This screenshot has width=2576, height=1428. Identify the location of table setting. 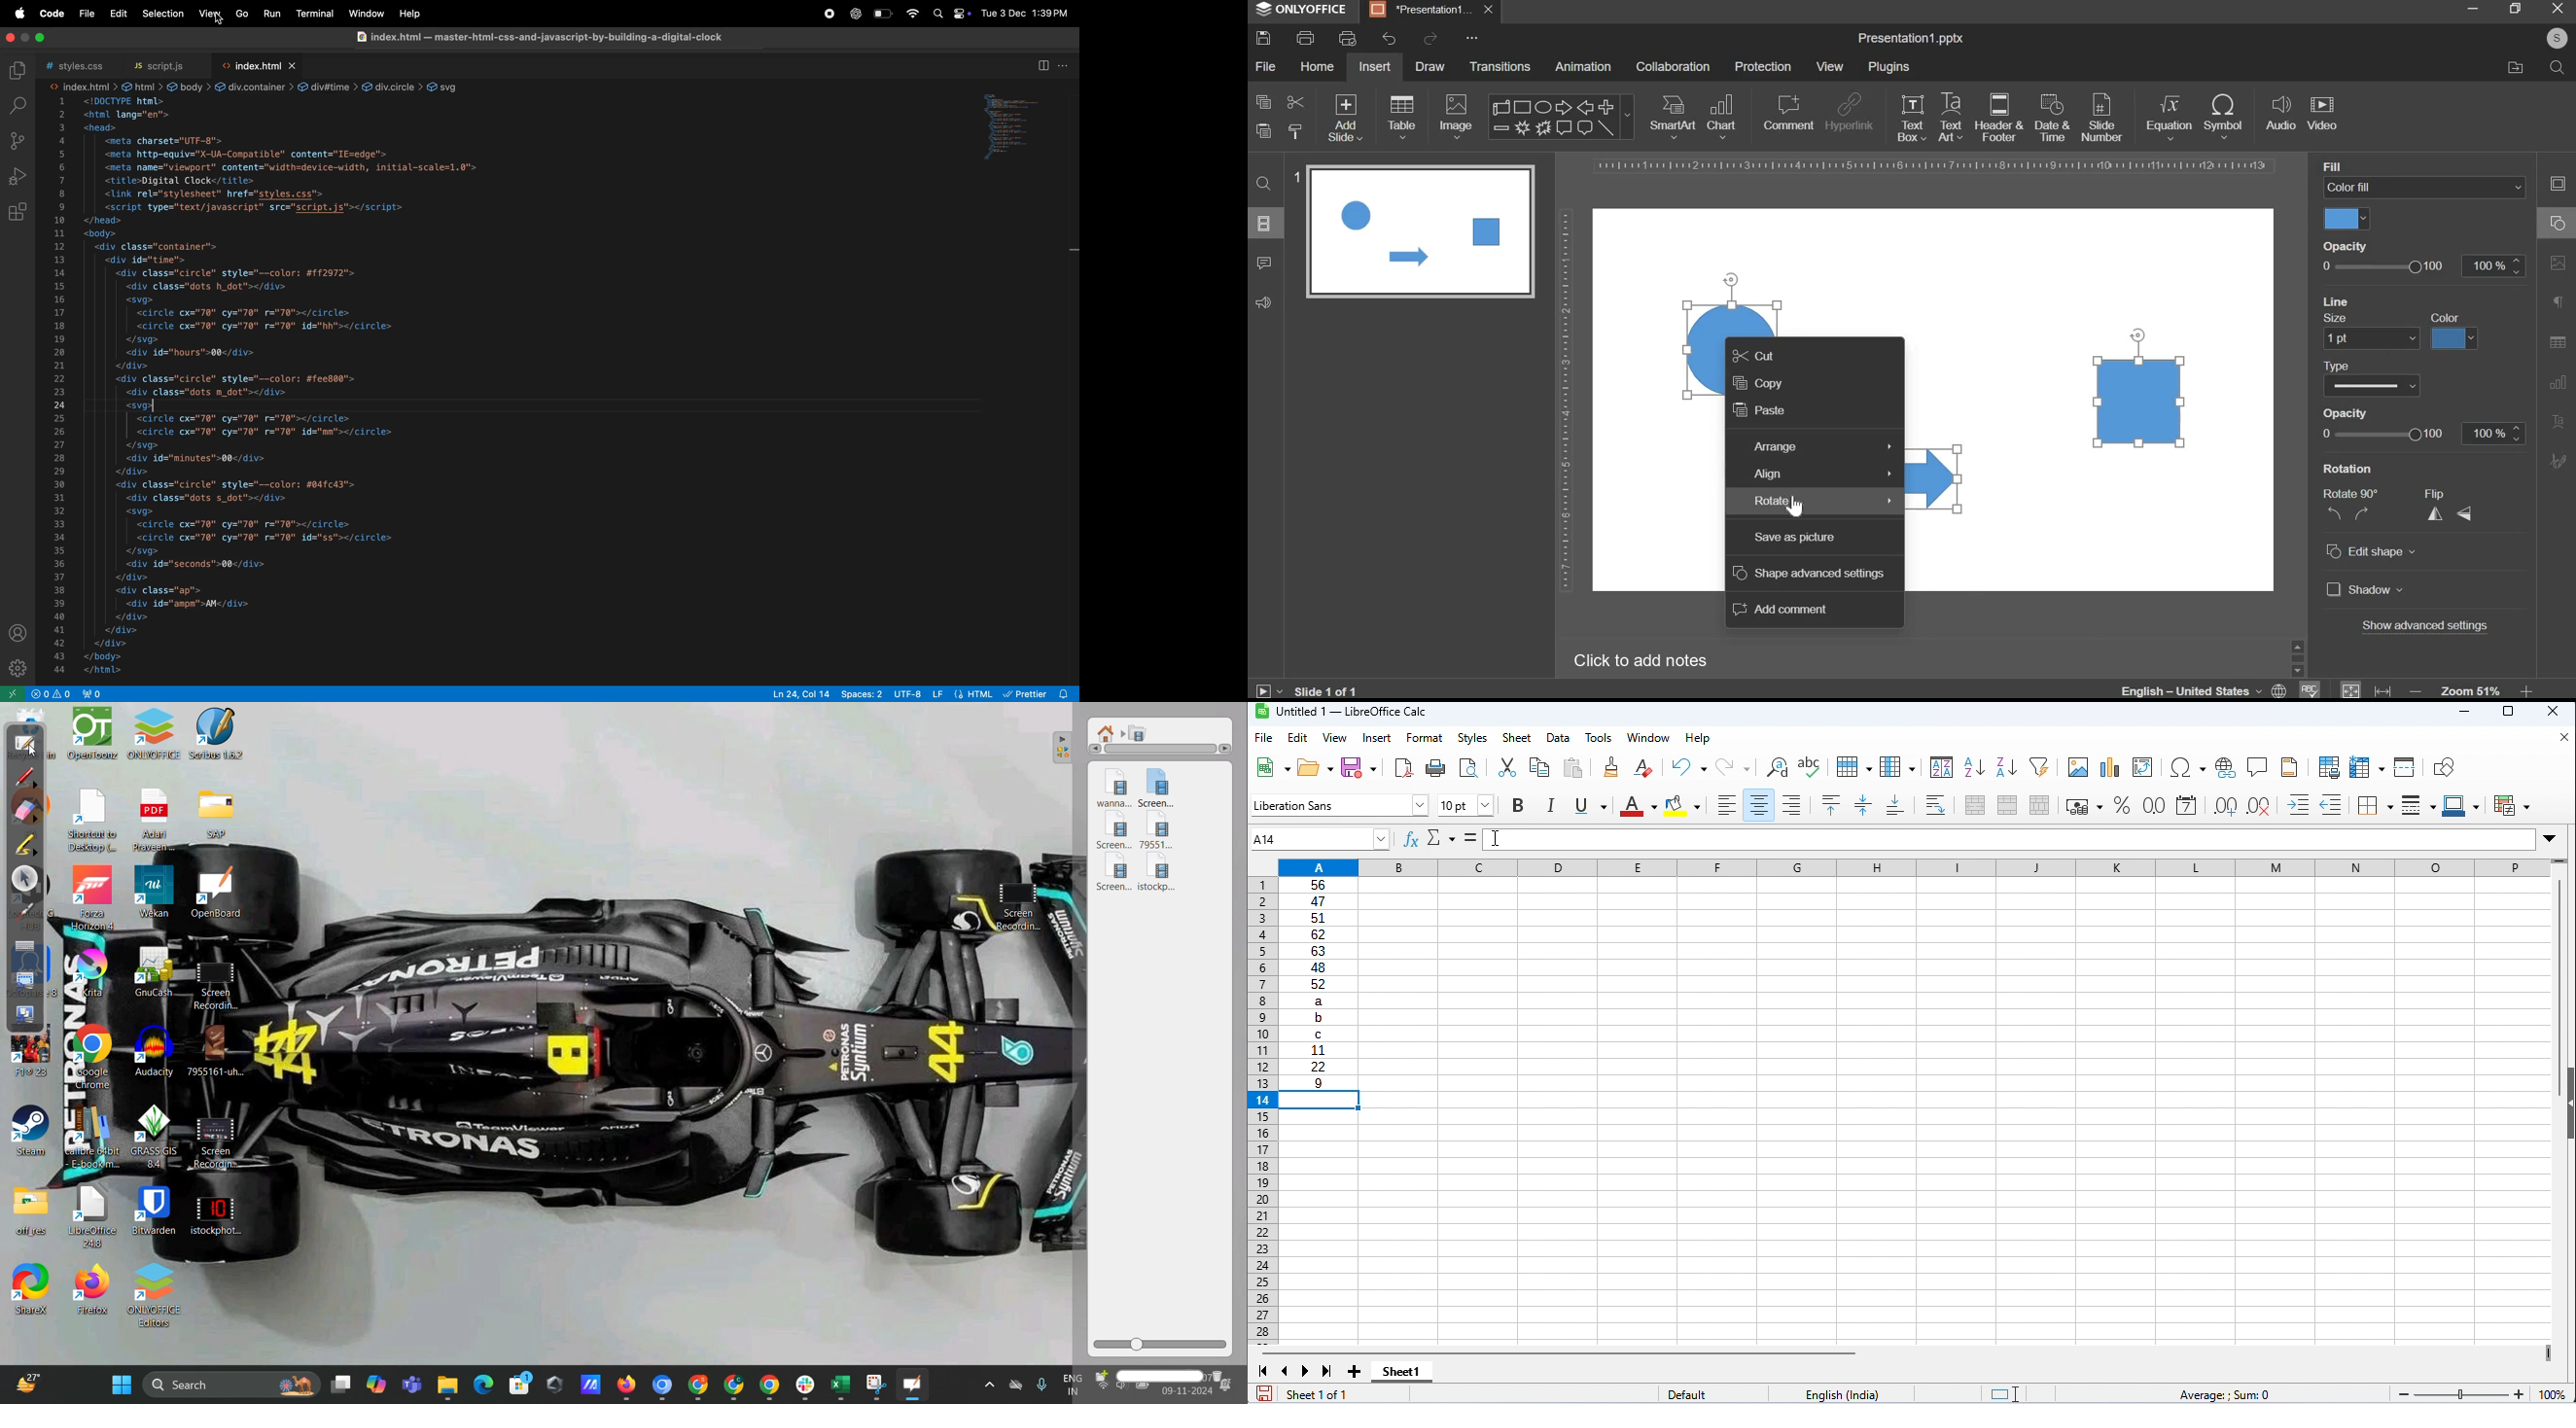
(2557, 341).